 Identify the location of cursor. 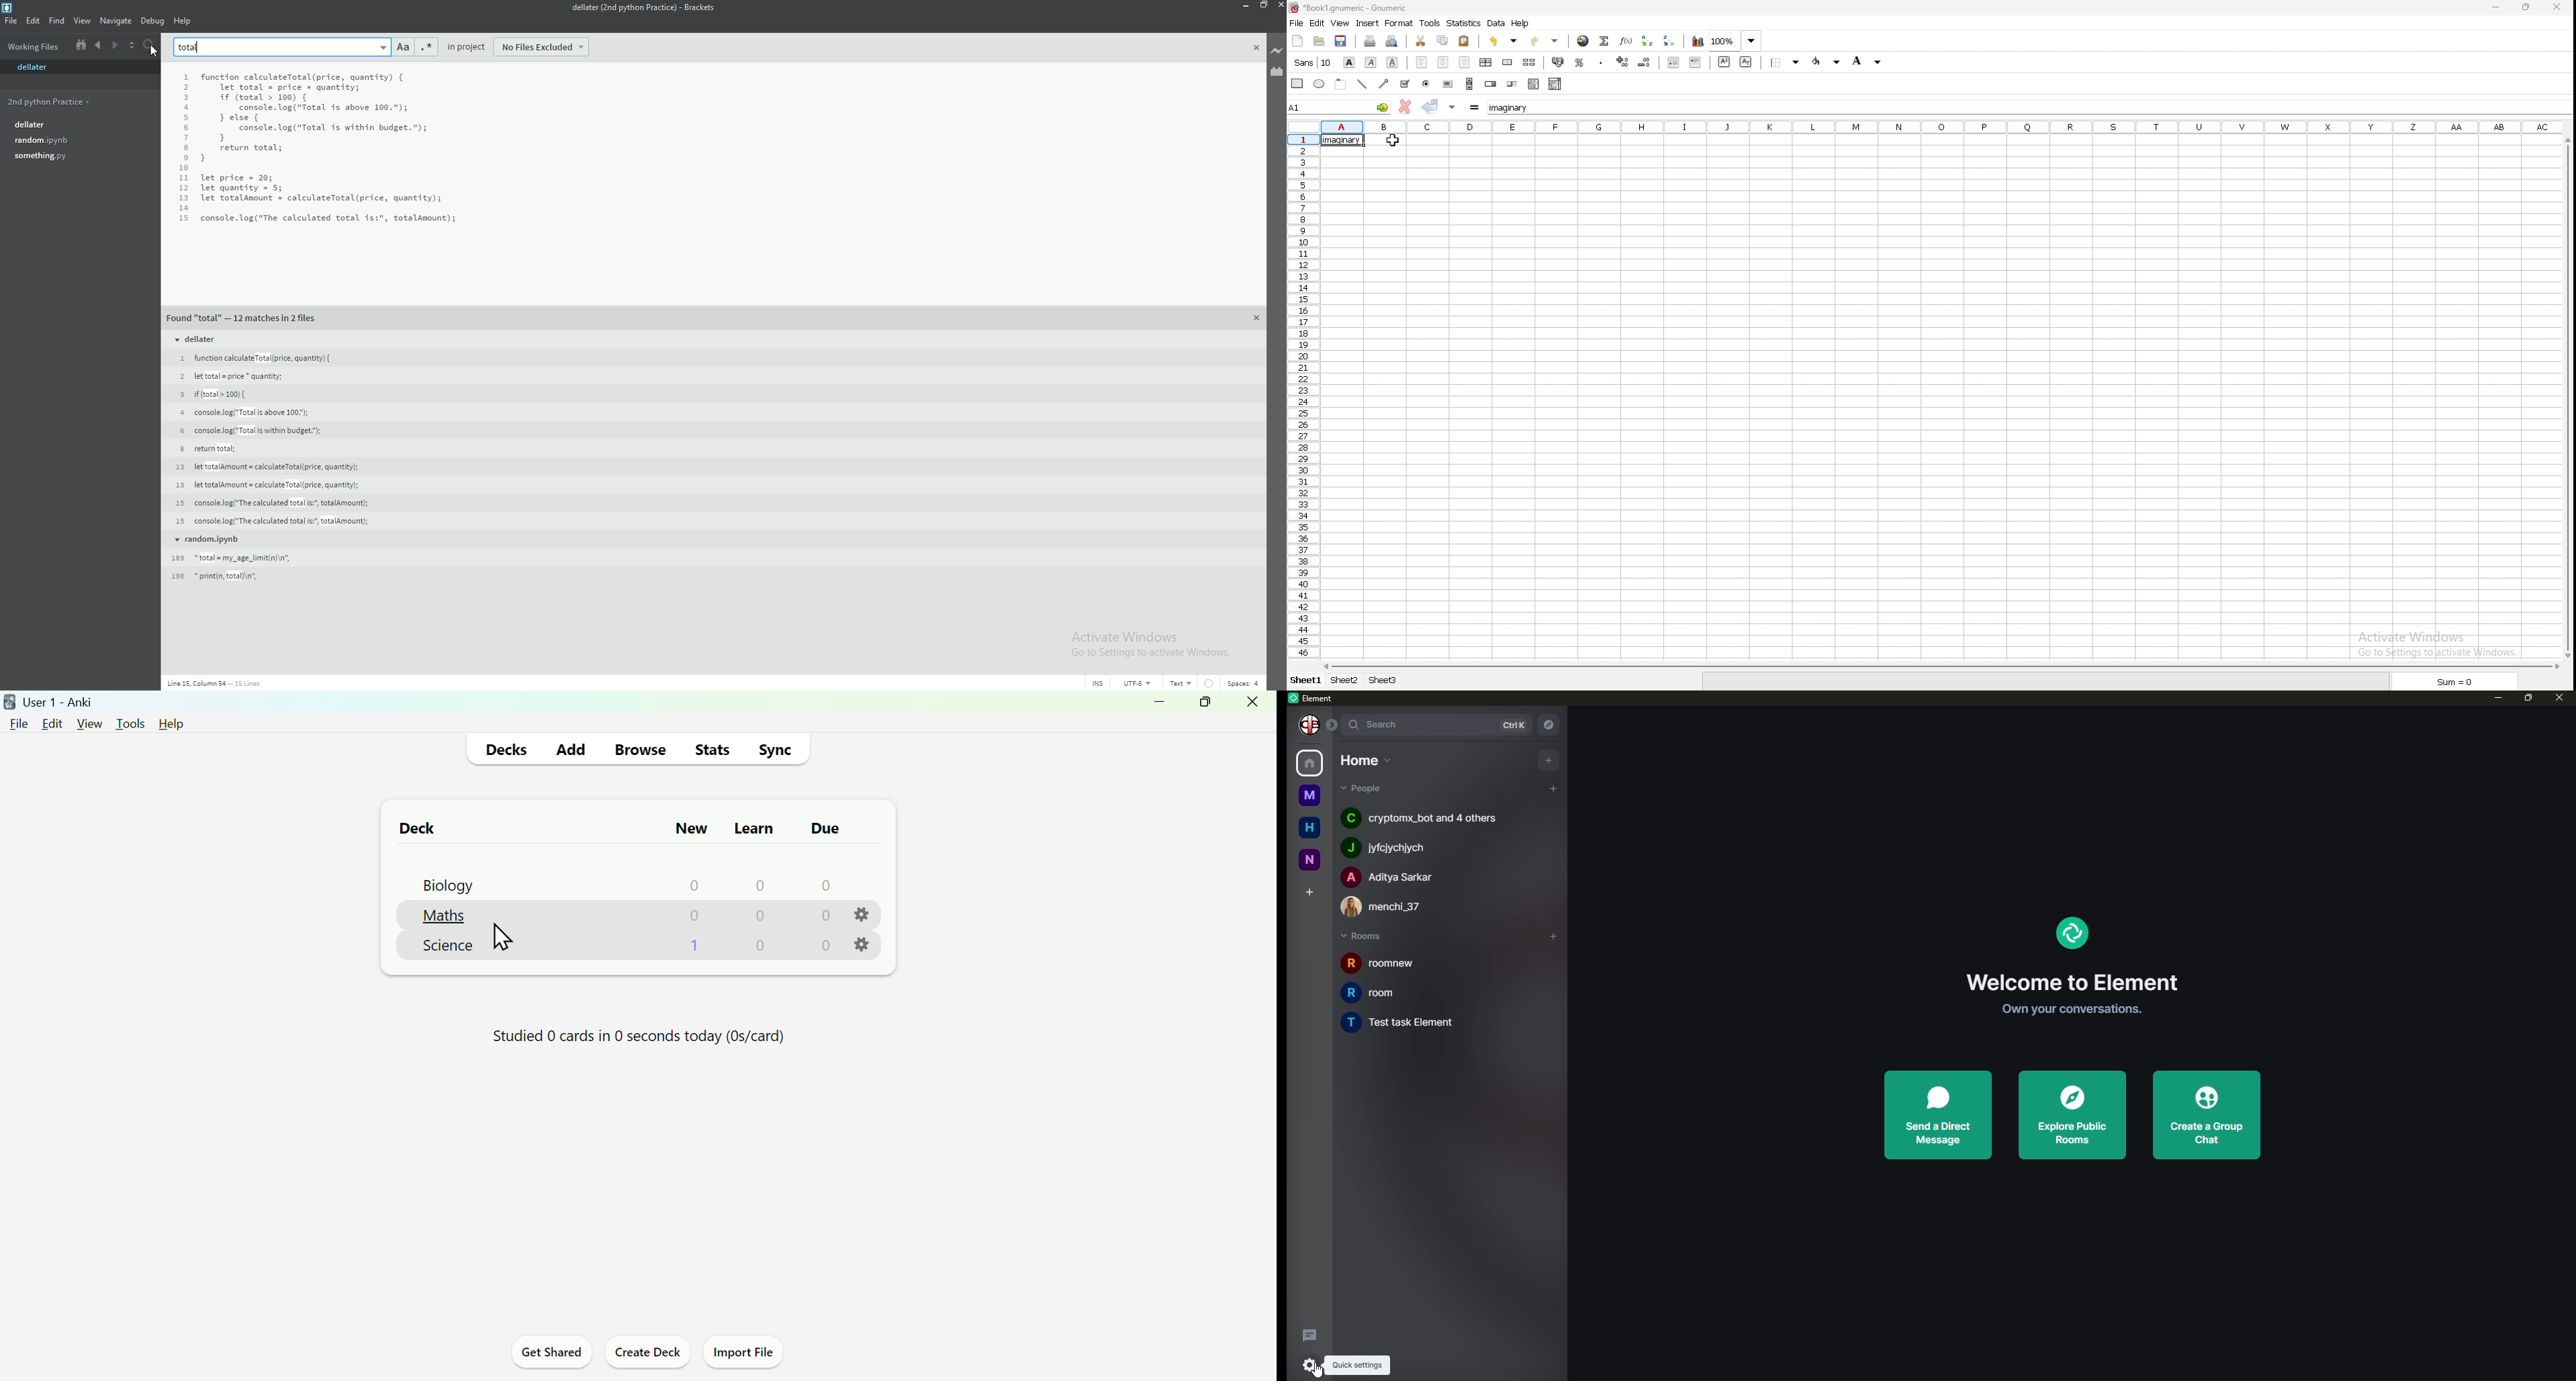
(155, 50).